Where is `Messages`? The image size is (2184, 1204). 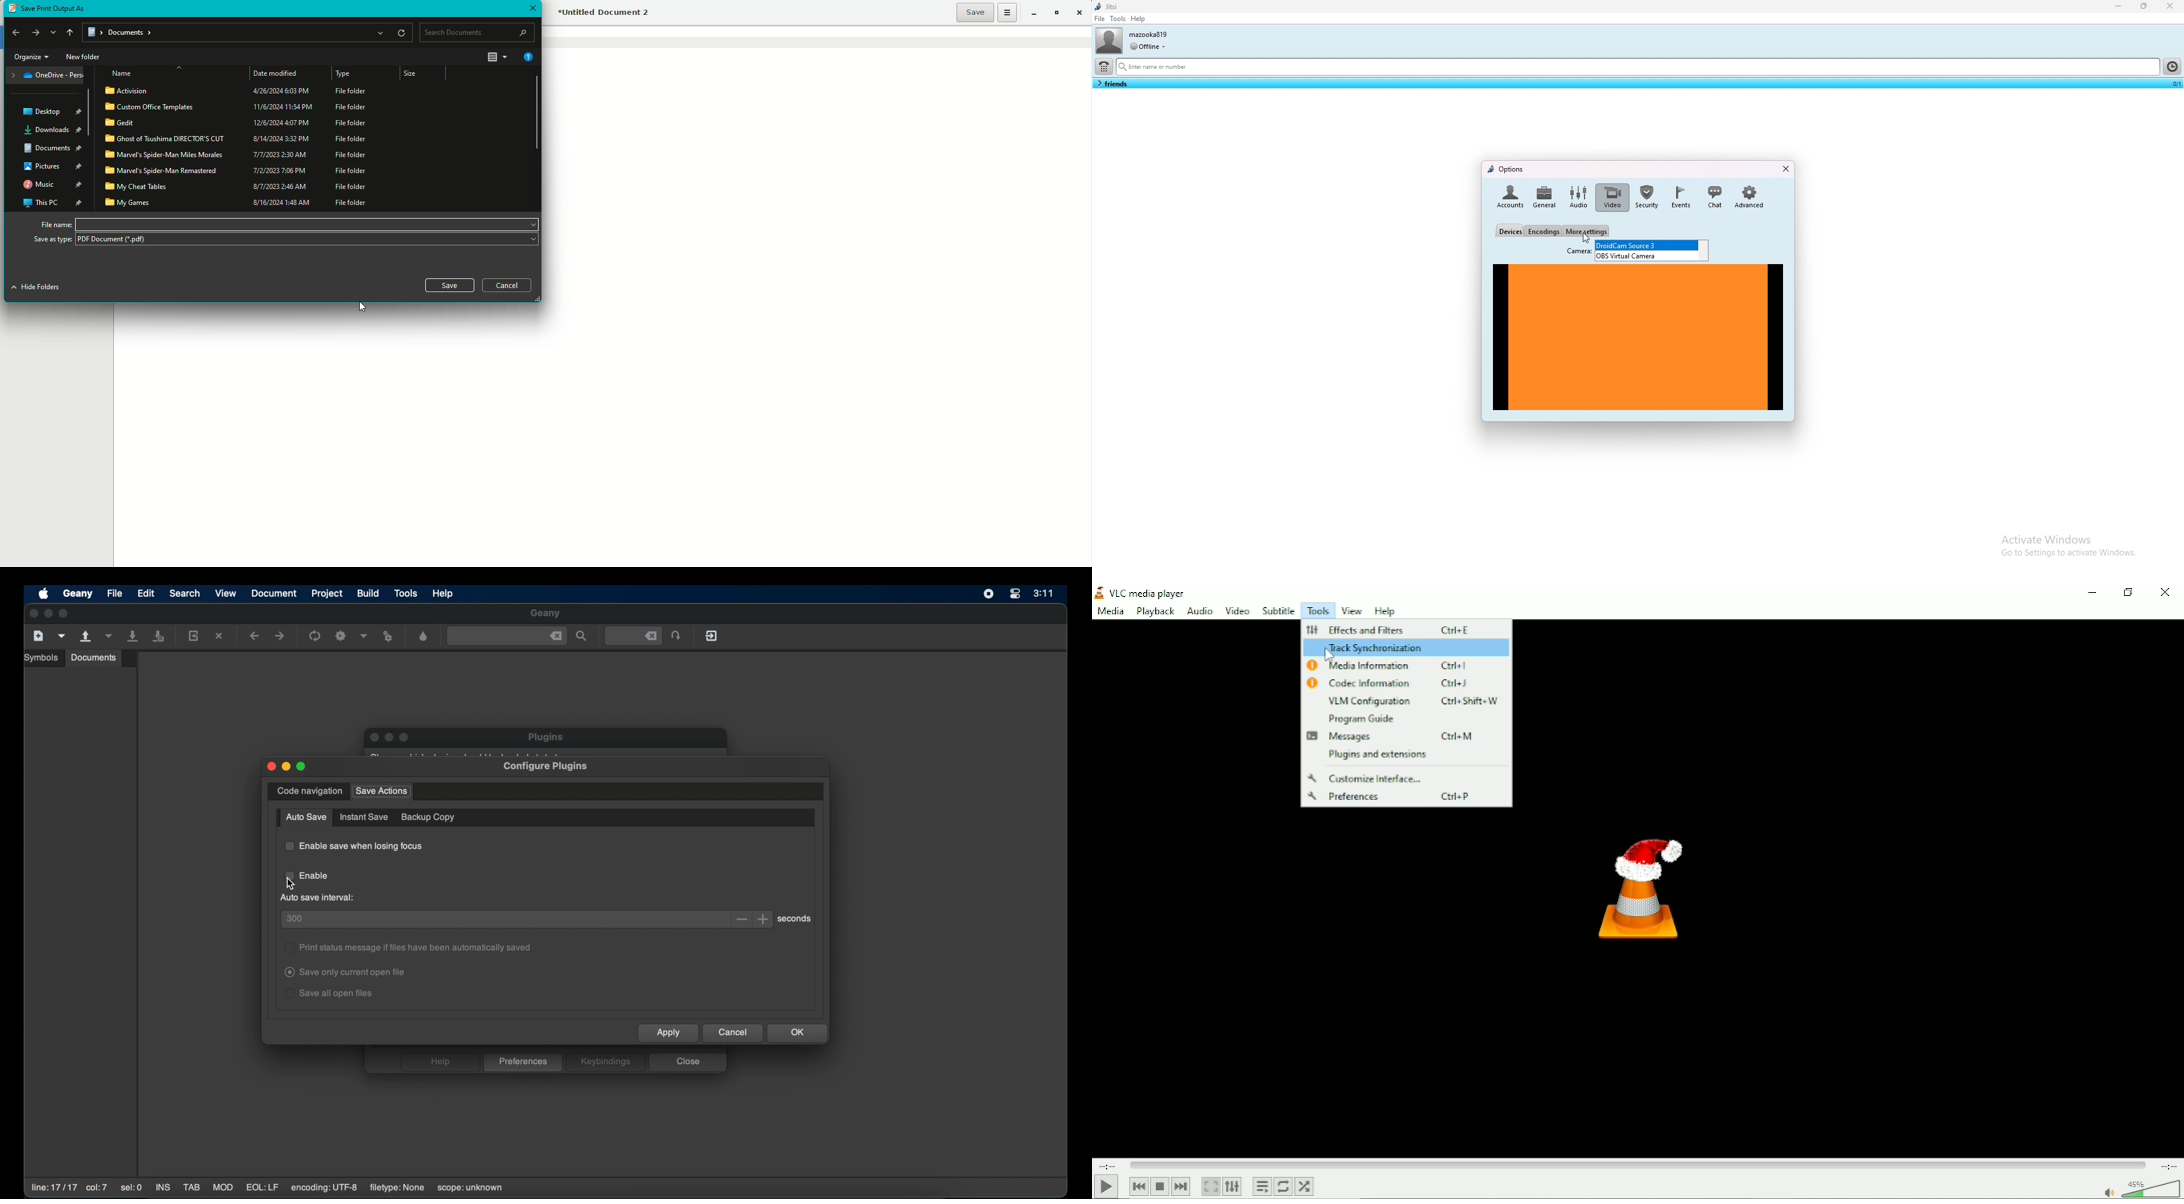
Messages is located at coordinates (1406, 737).